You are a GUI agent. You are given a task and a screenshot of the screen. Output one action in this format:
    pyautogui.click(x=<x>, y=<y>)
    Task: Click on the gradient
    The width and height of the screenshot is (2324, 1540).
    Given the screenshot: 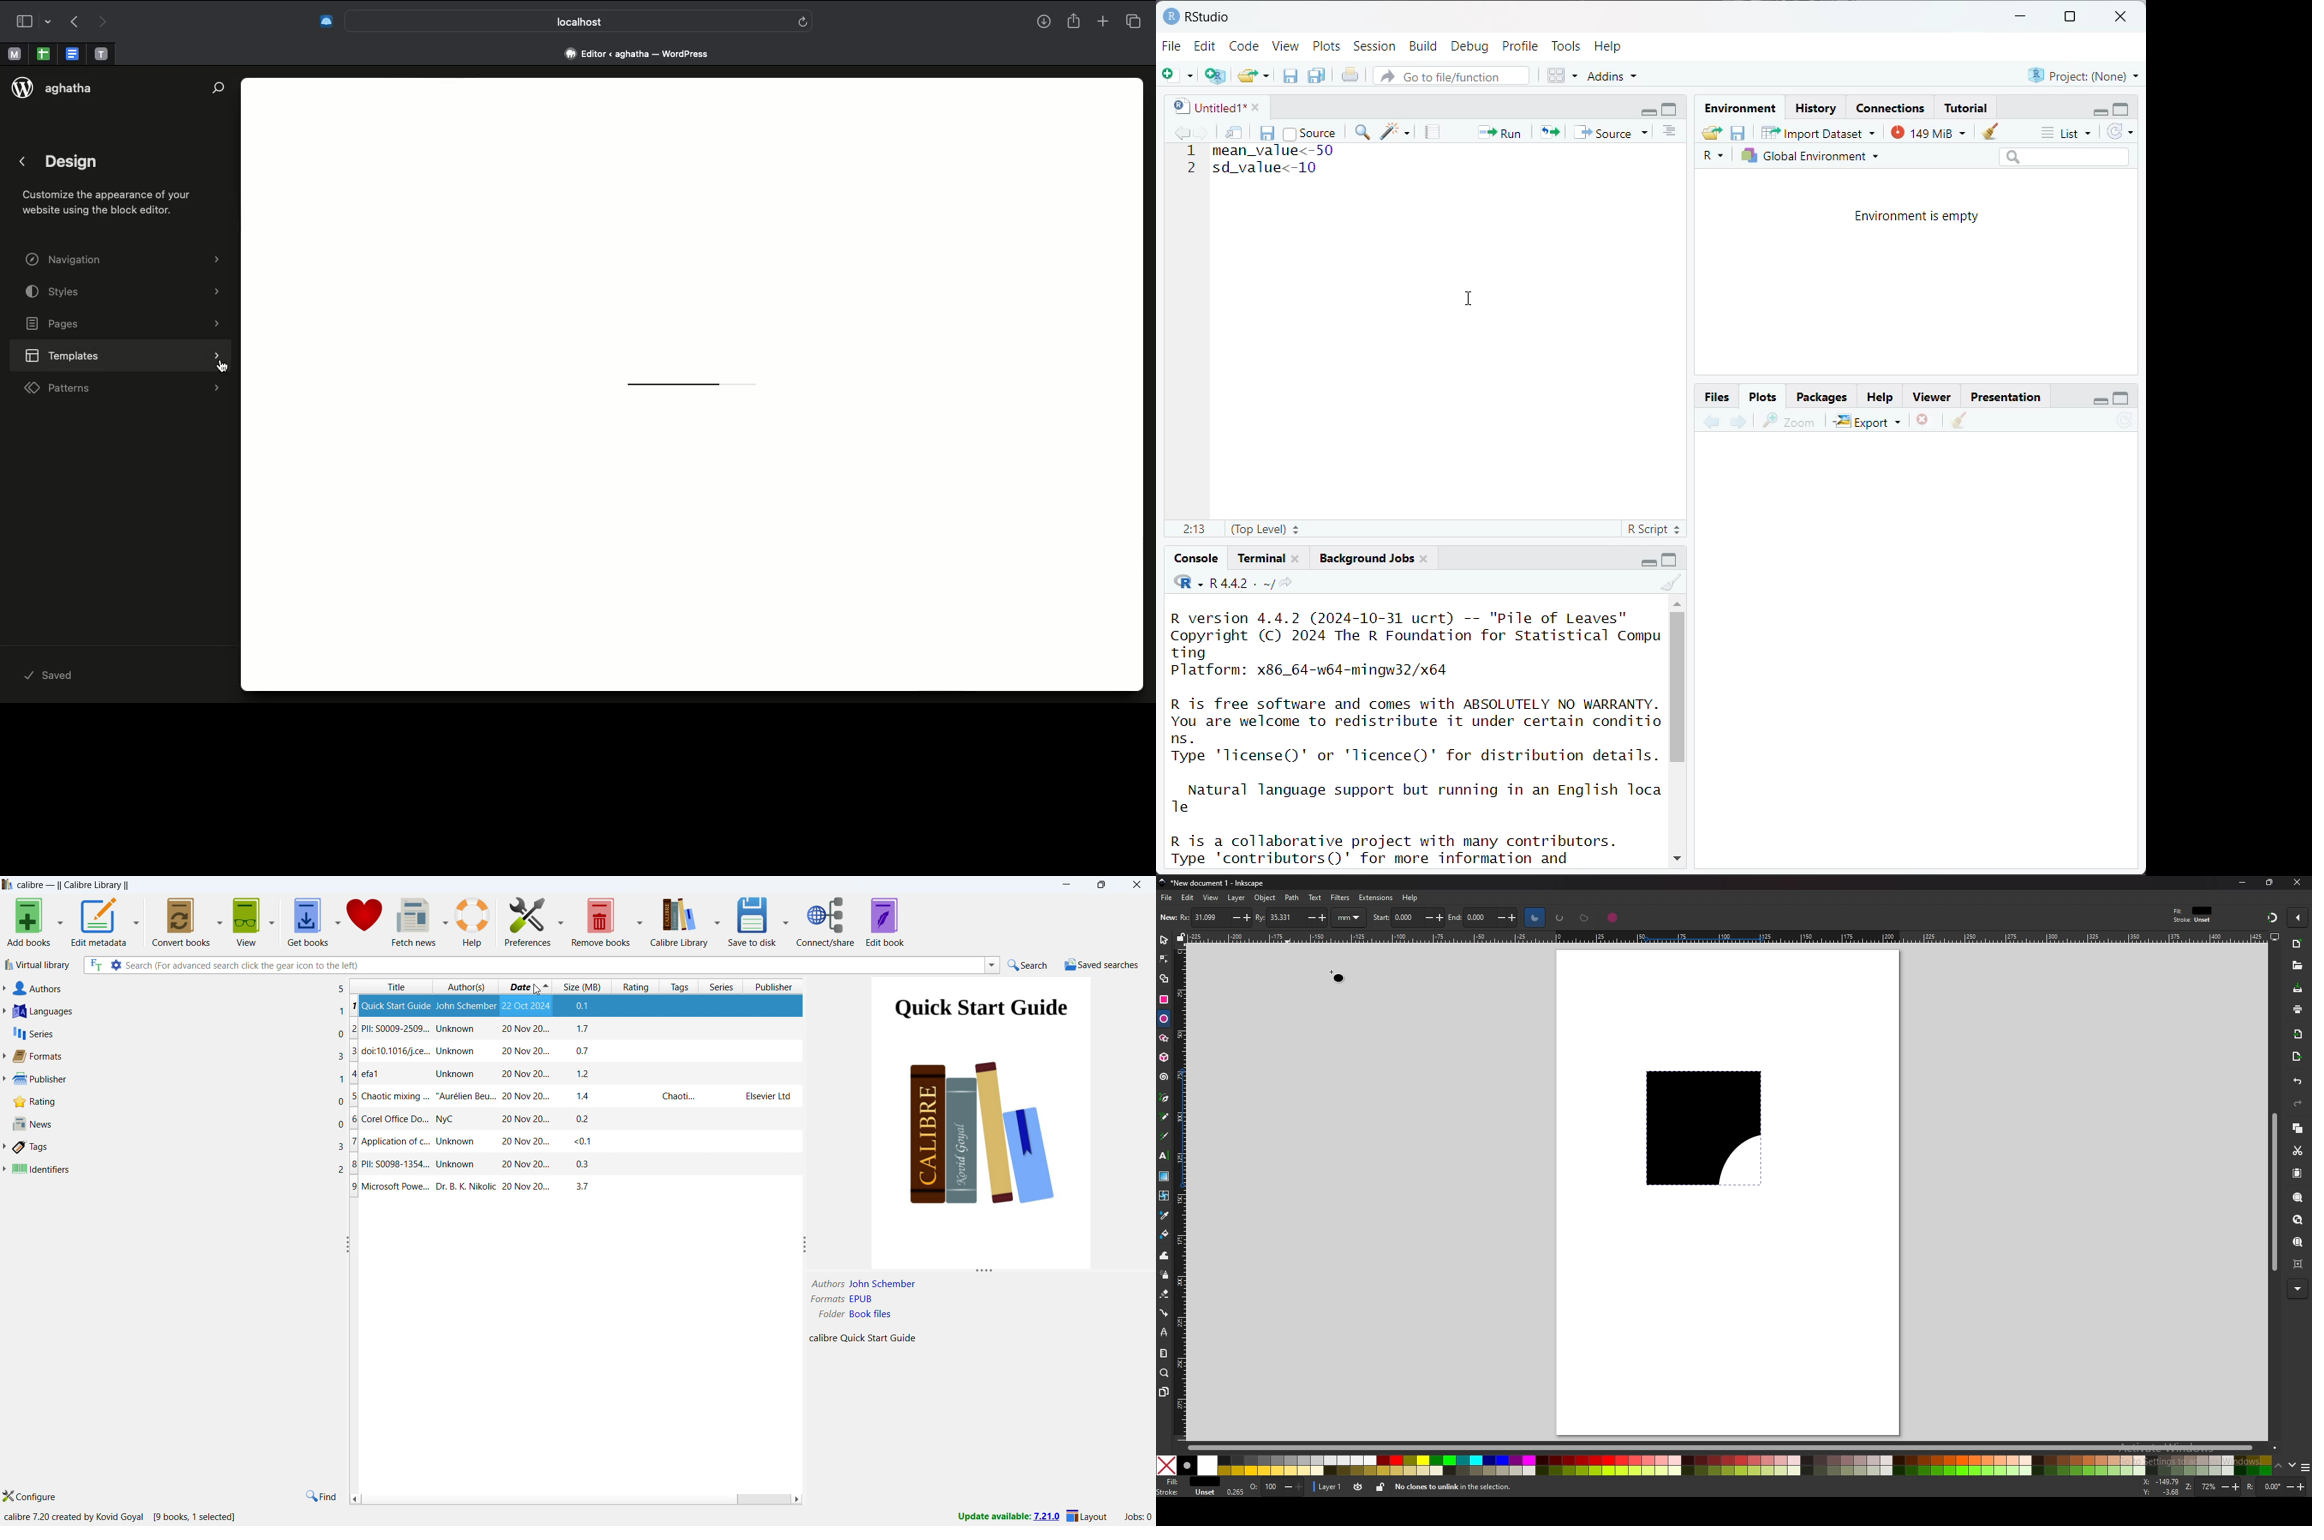 What is the action you would take?
    pyautogui.click(x=1164, y=1176)
    